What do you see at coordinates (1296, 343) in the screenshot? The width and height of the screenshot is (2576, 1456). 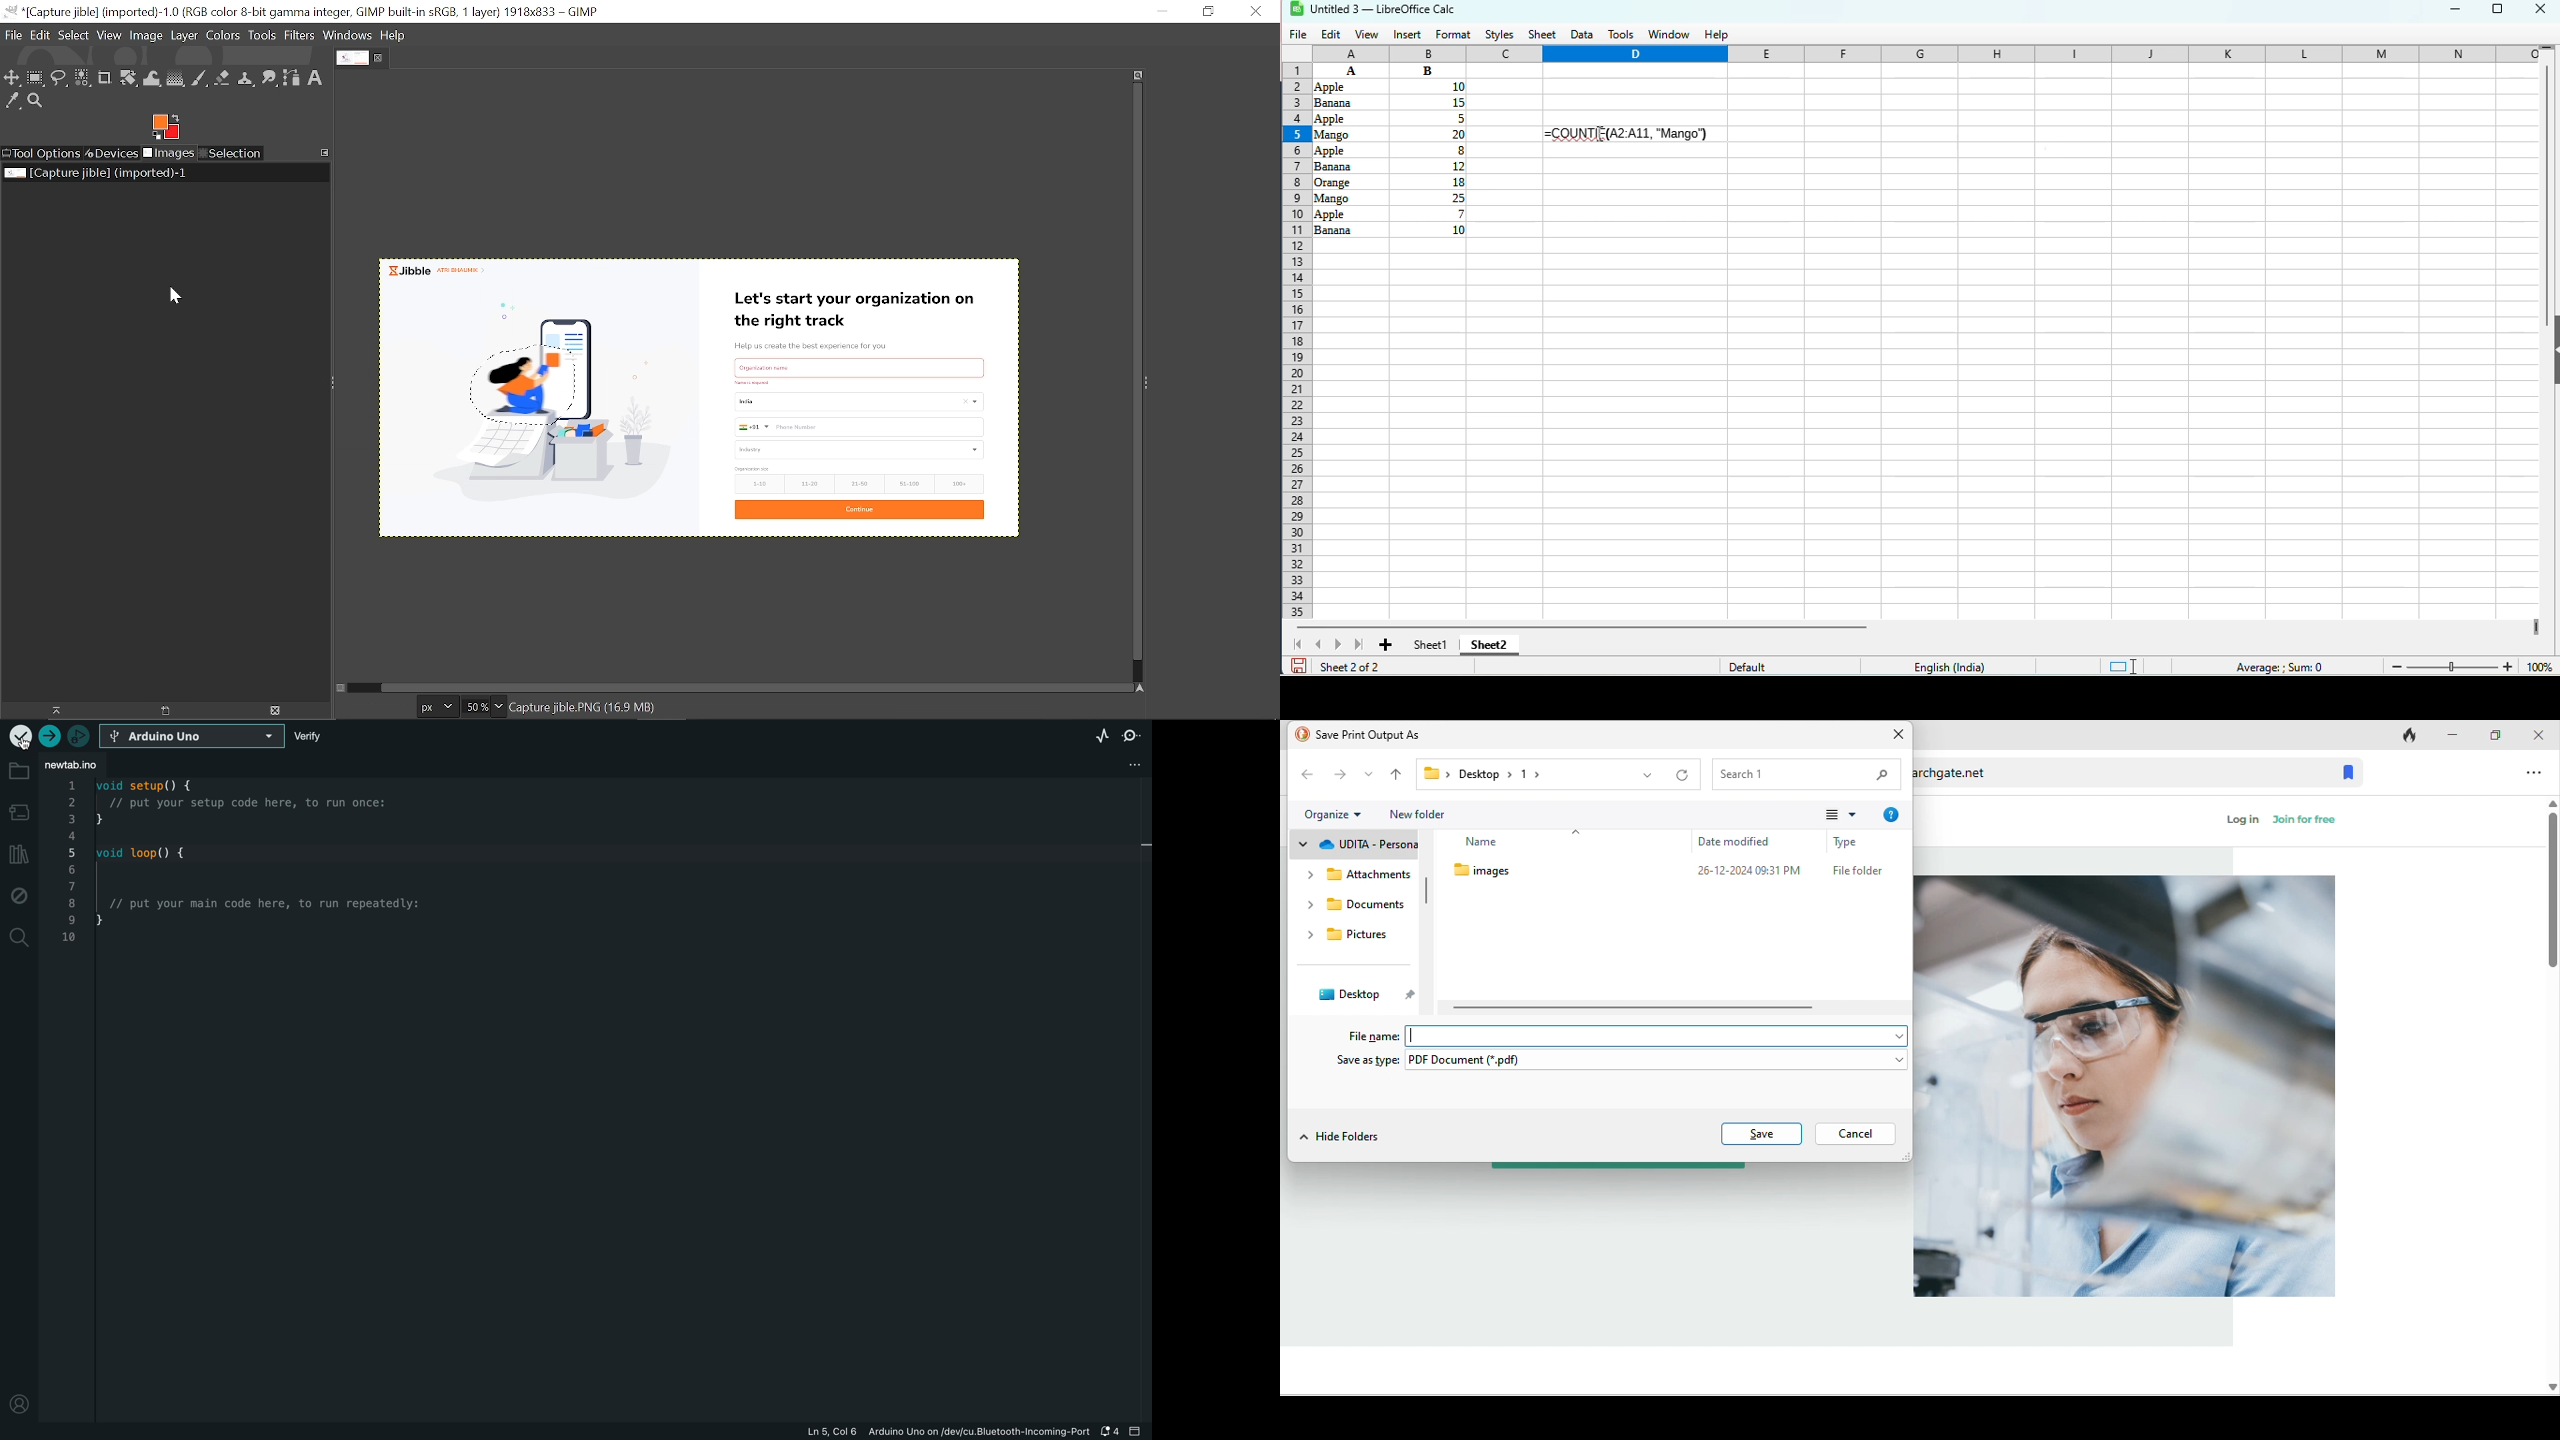 I see `rows` at bounding box center [1296, 343].